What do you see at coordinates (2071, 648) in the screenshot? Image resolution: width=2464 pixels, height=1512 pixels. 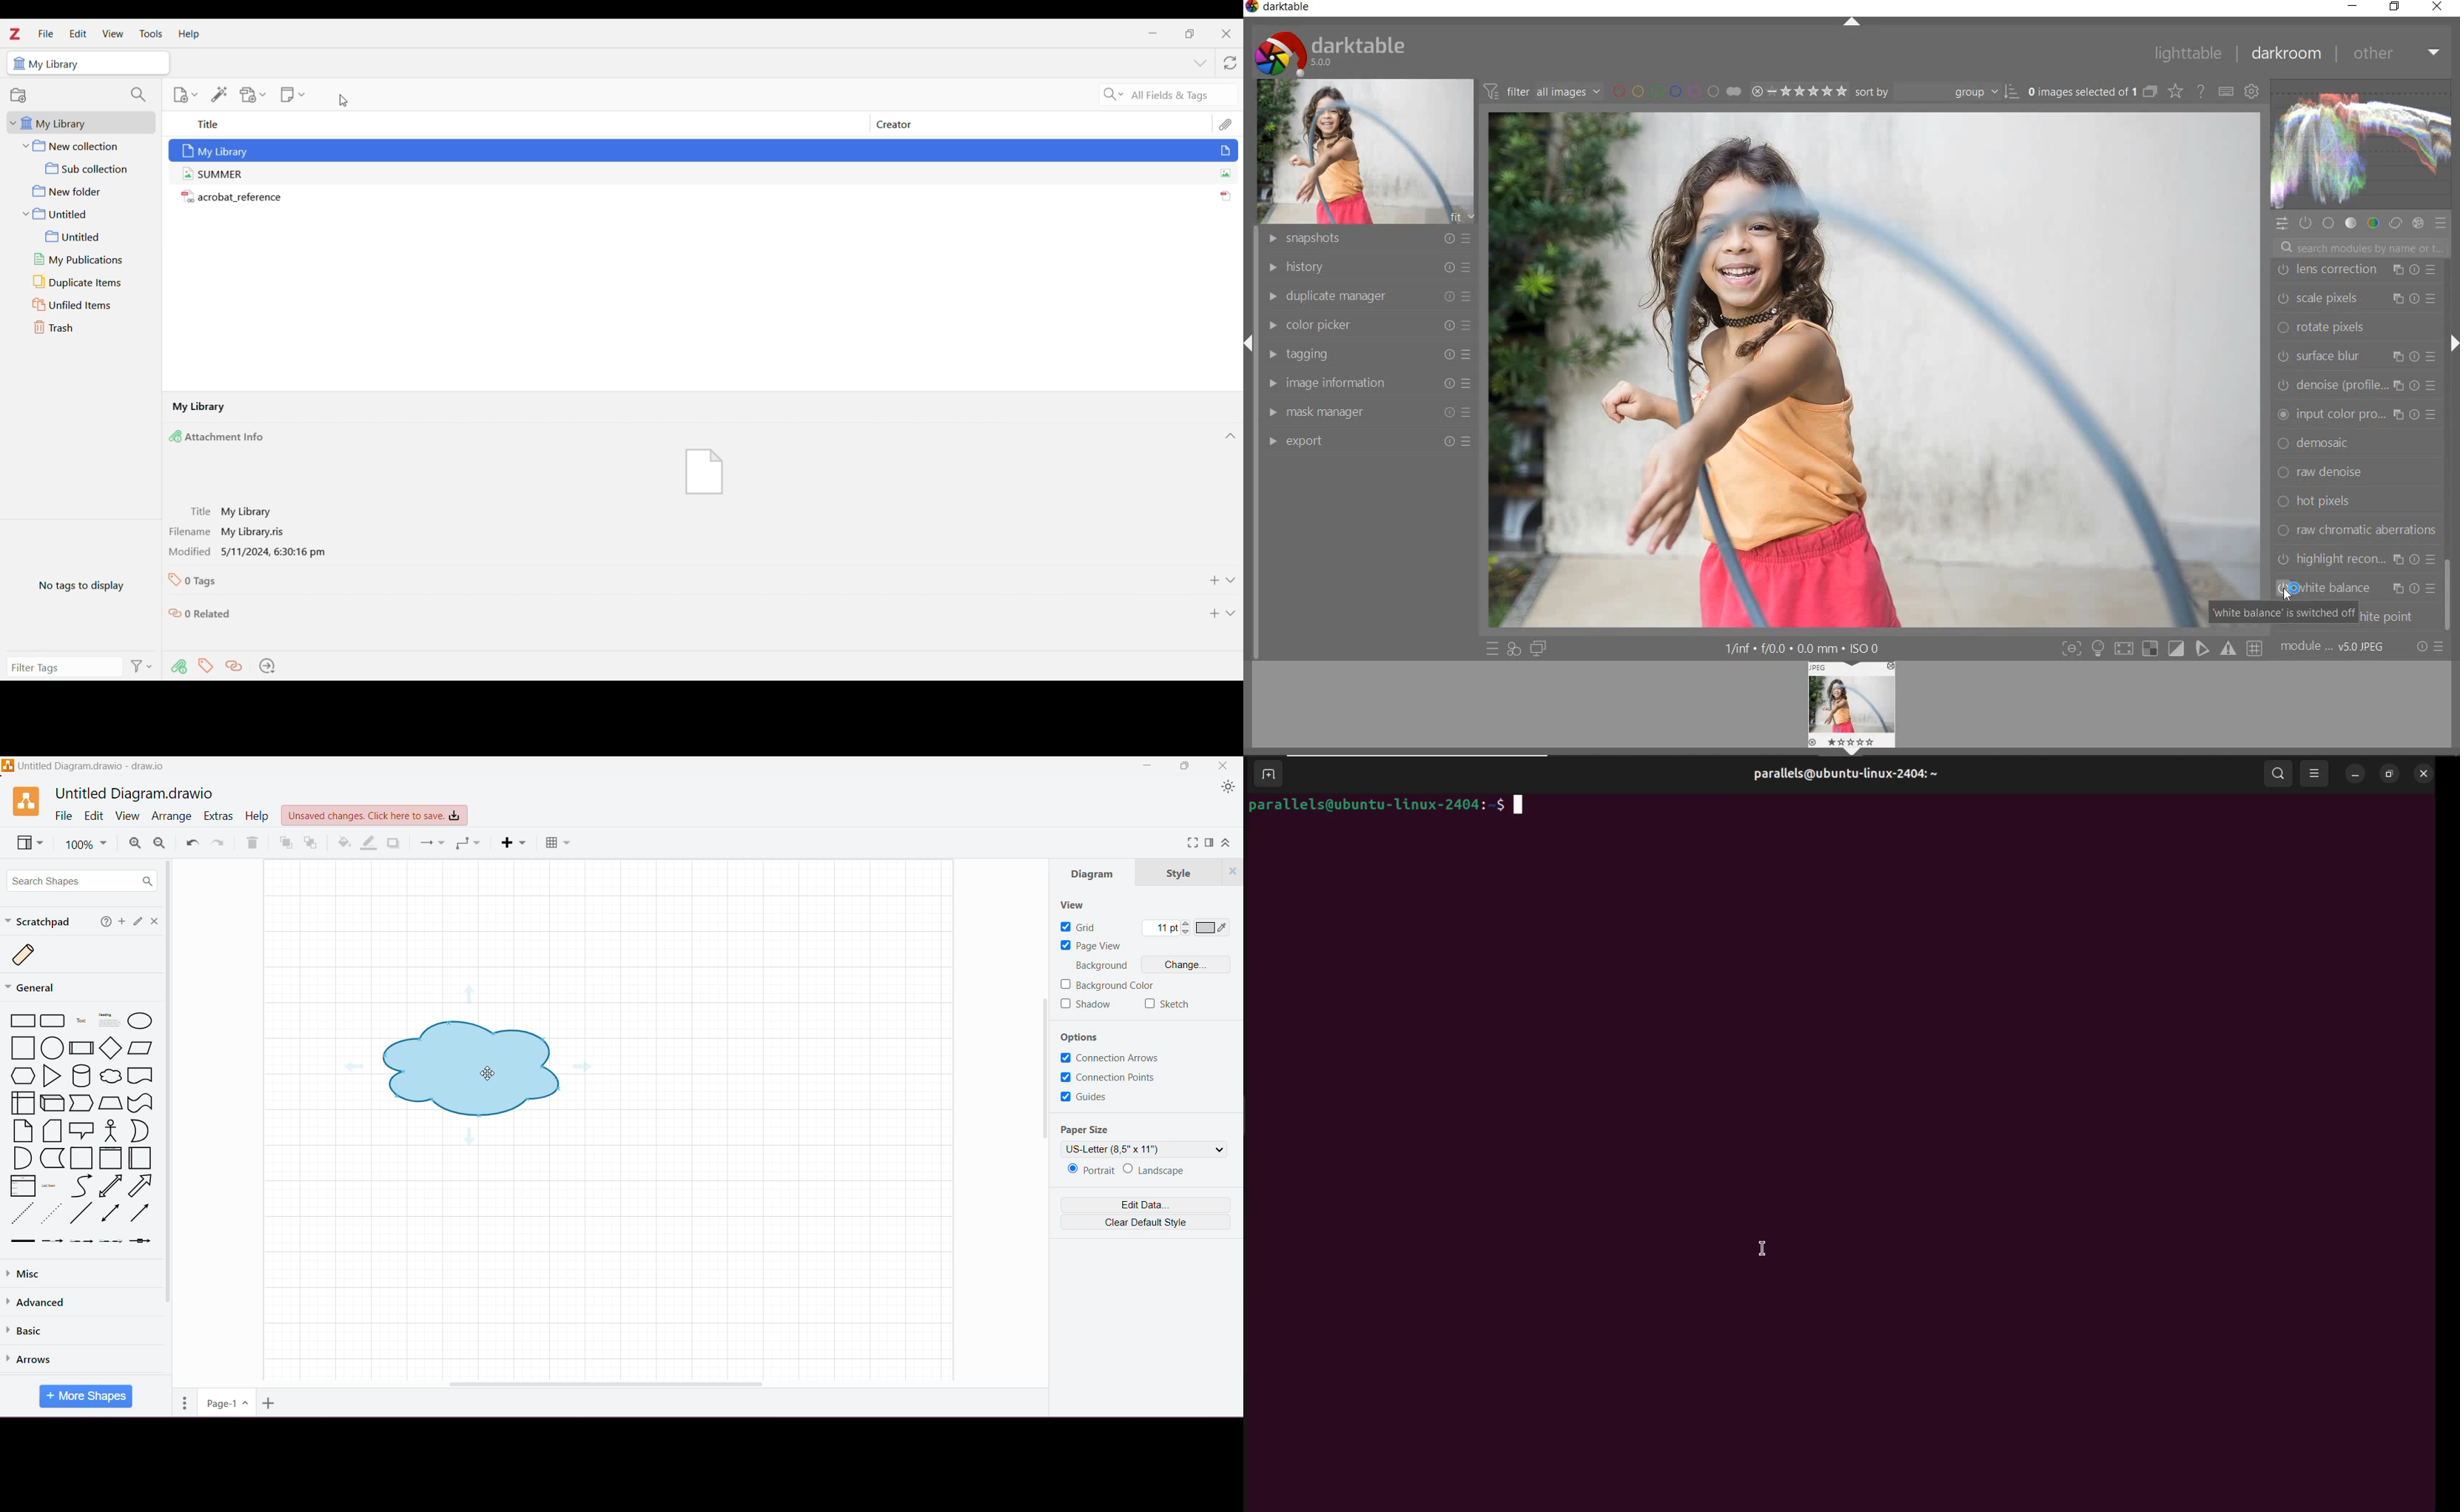 I see `toggle mode` at bounding box center [2071, 648].